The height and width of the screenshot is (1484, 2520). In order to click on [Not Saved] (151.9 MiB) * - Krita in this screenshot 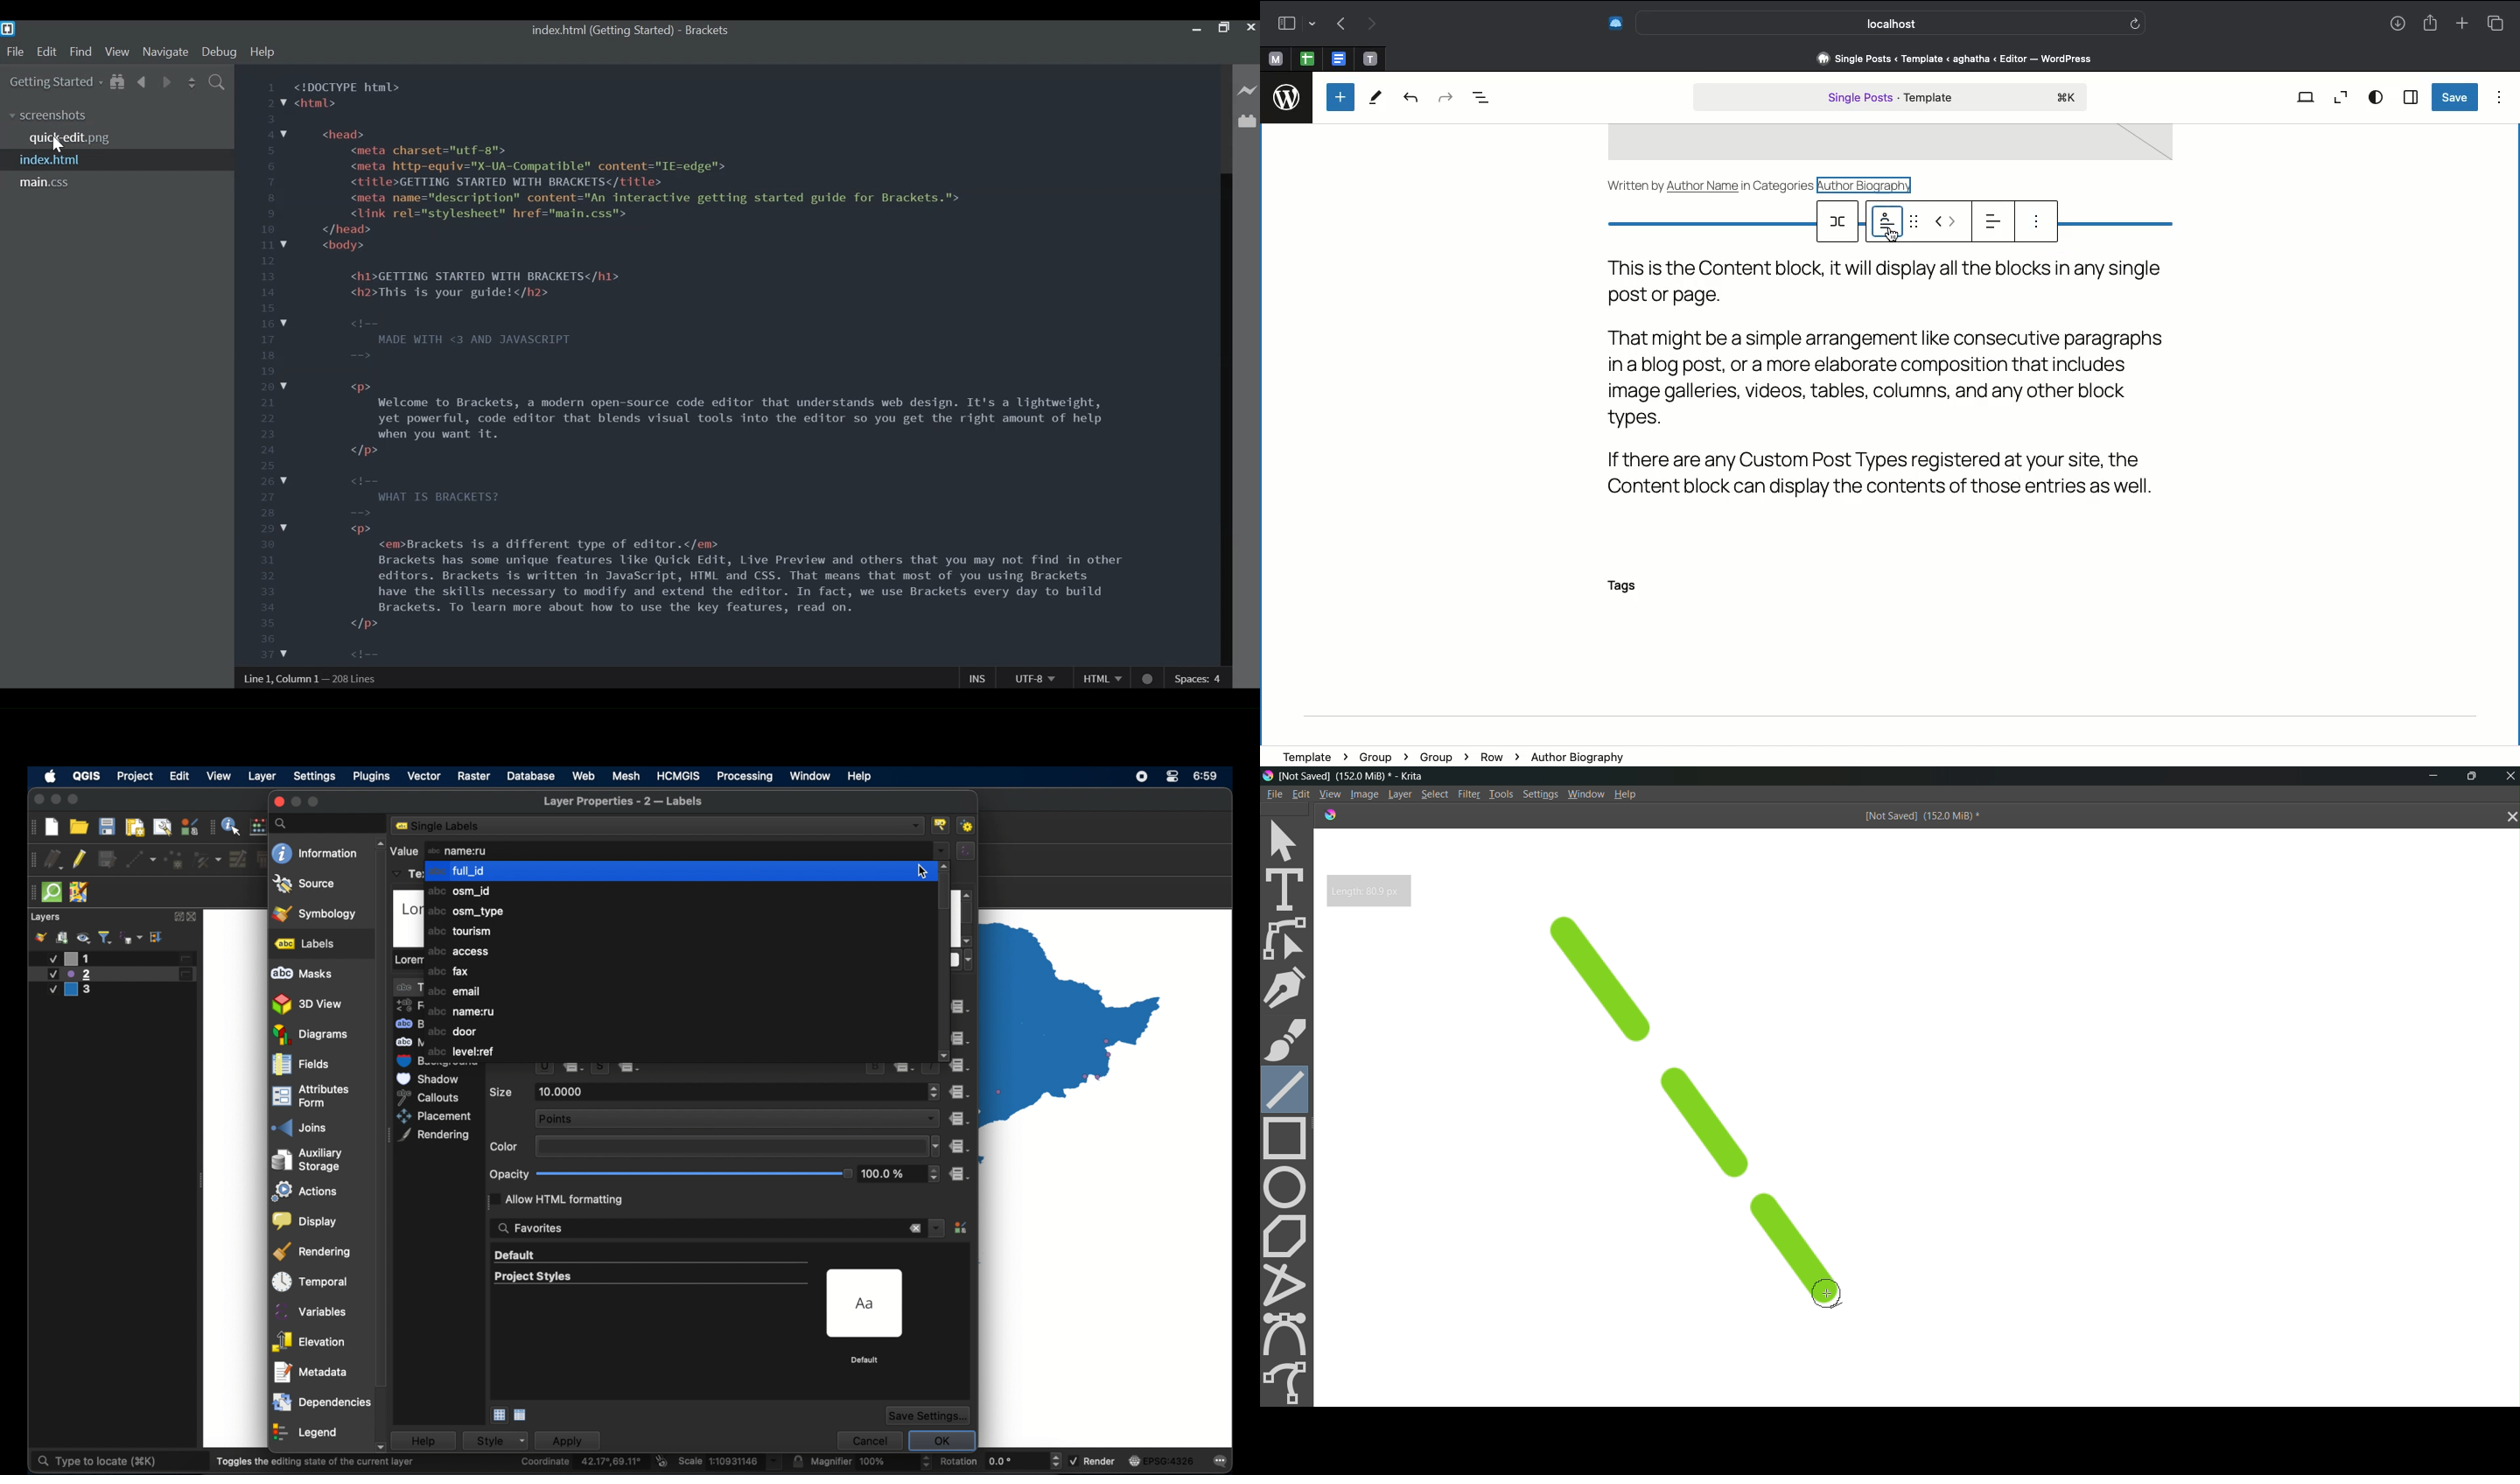, I will do `click(1360, 776)`.